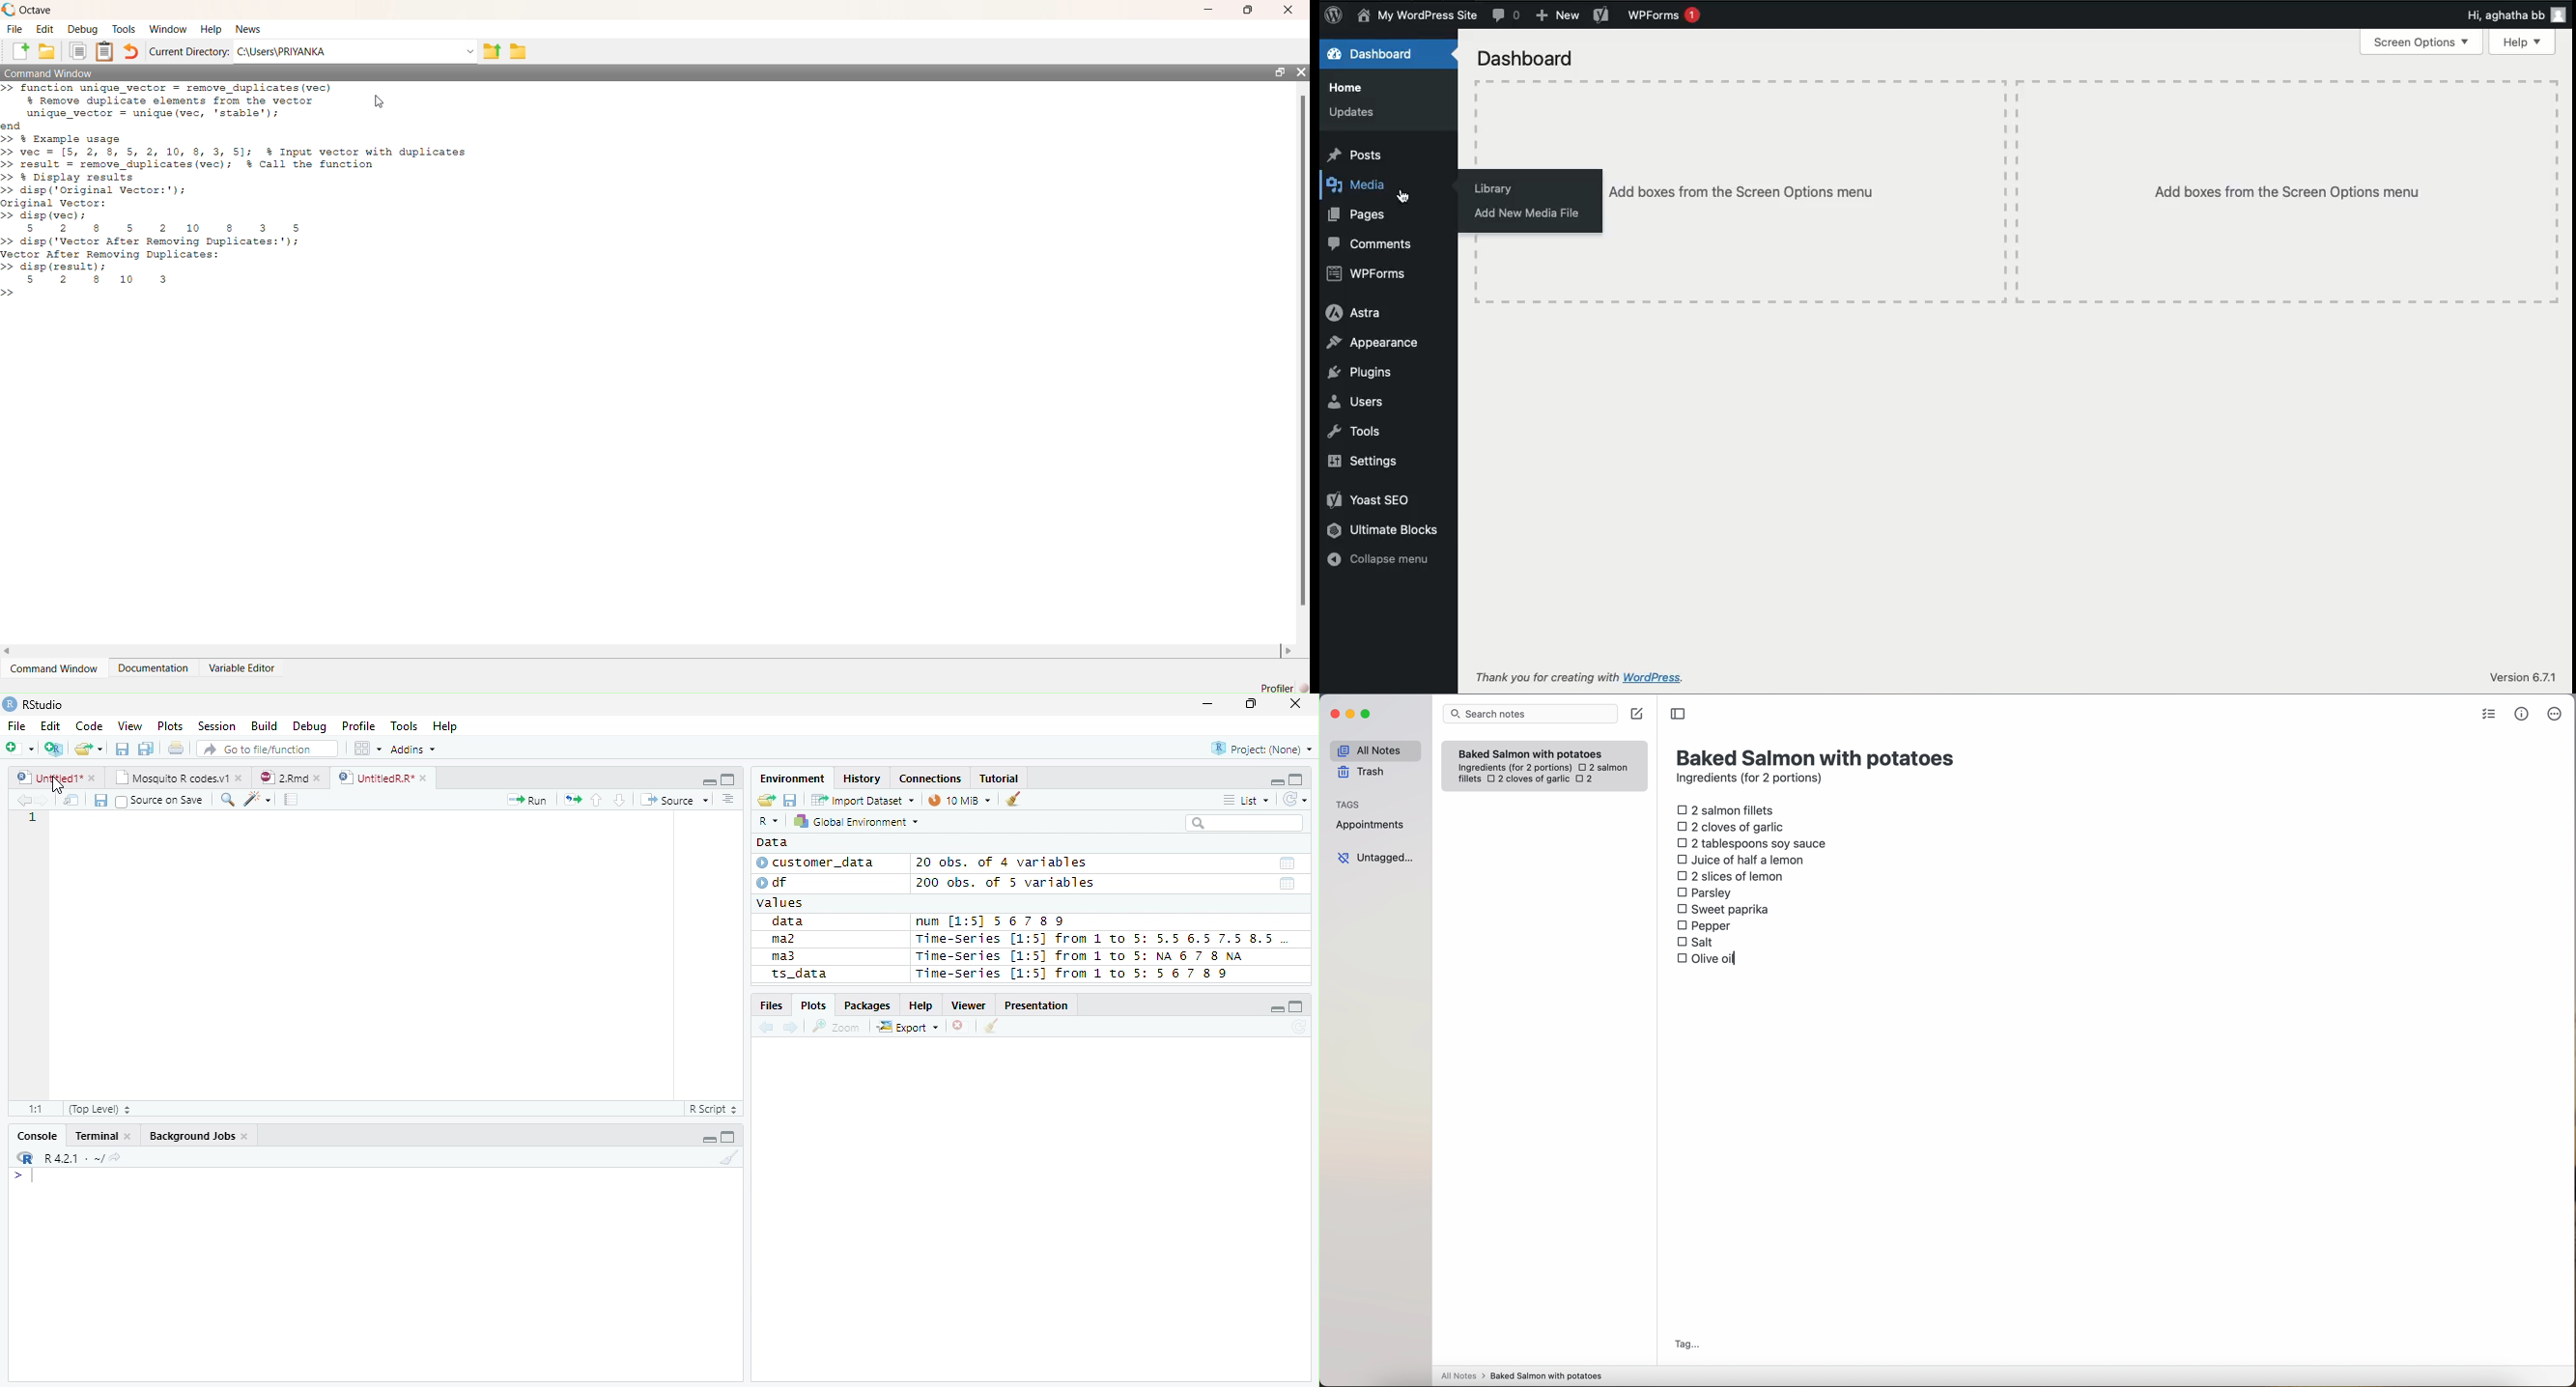  What do you see at coordinates (921, 1006) in the screenshot?
I see `Help` at bounding box center [921, 1006].